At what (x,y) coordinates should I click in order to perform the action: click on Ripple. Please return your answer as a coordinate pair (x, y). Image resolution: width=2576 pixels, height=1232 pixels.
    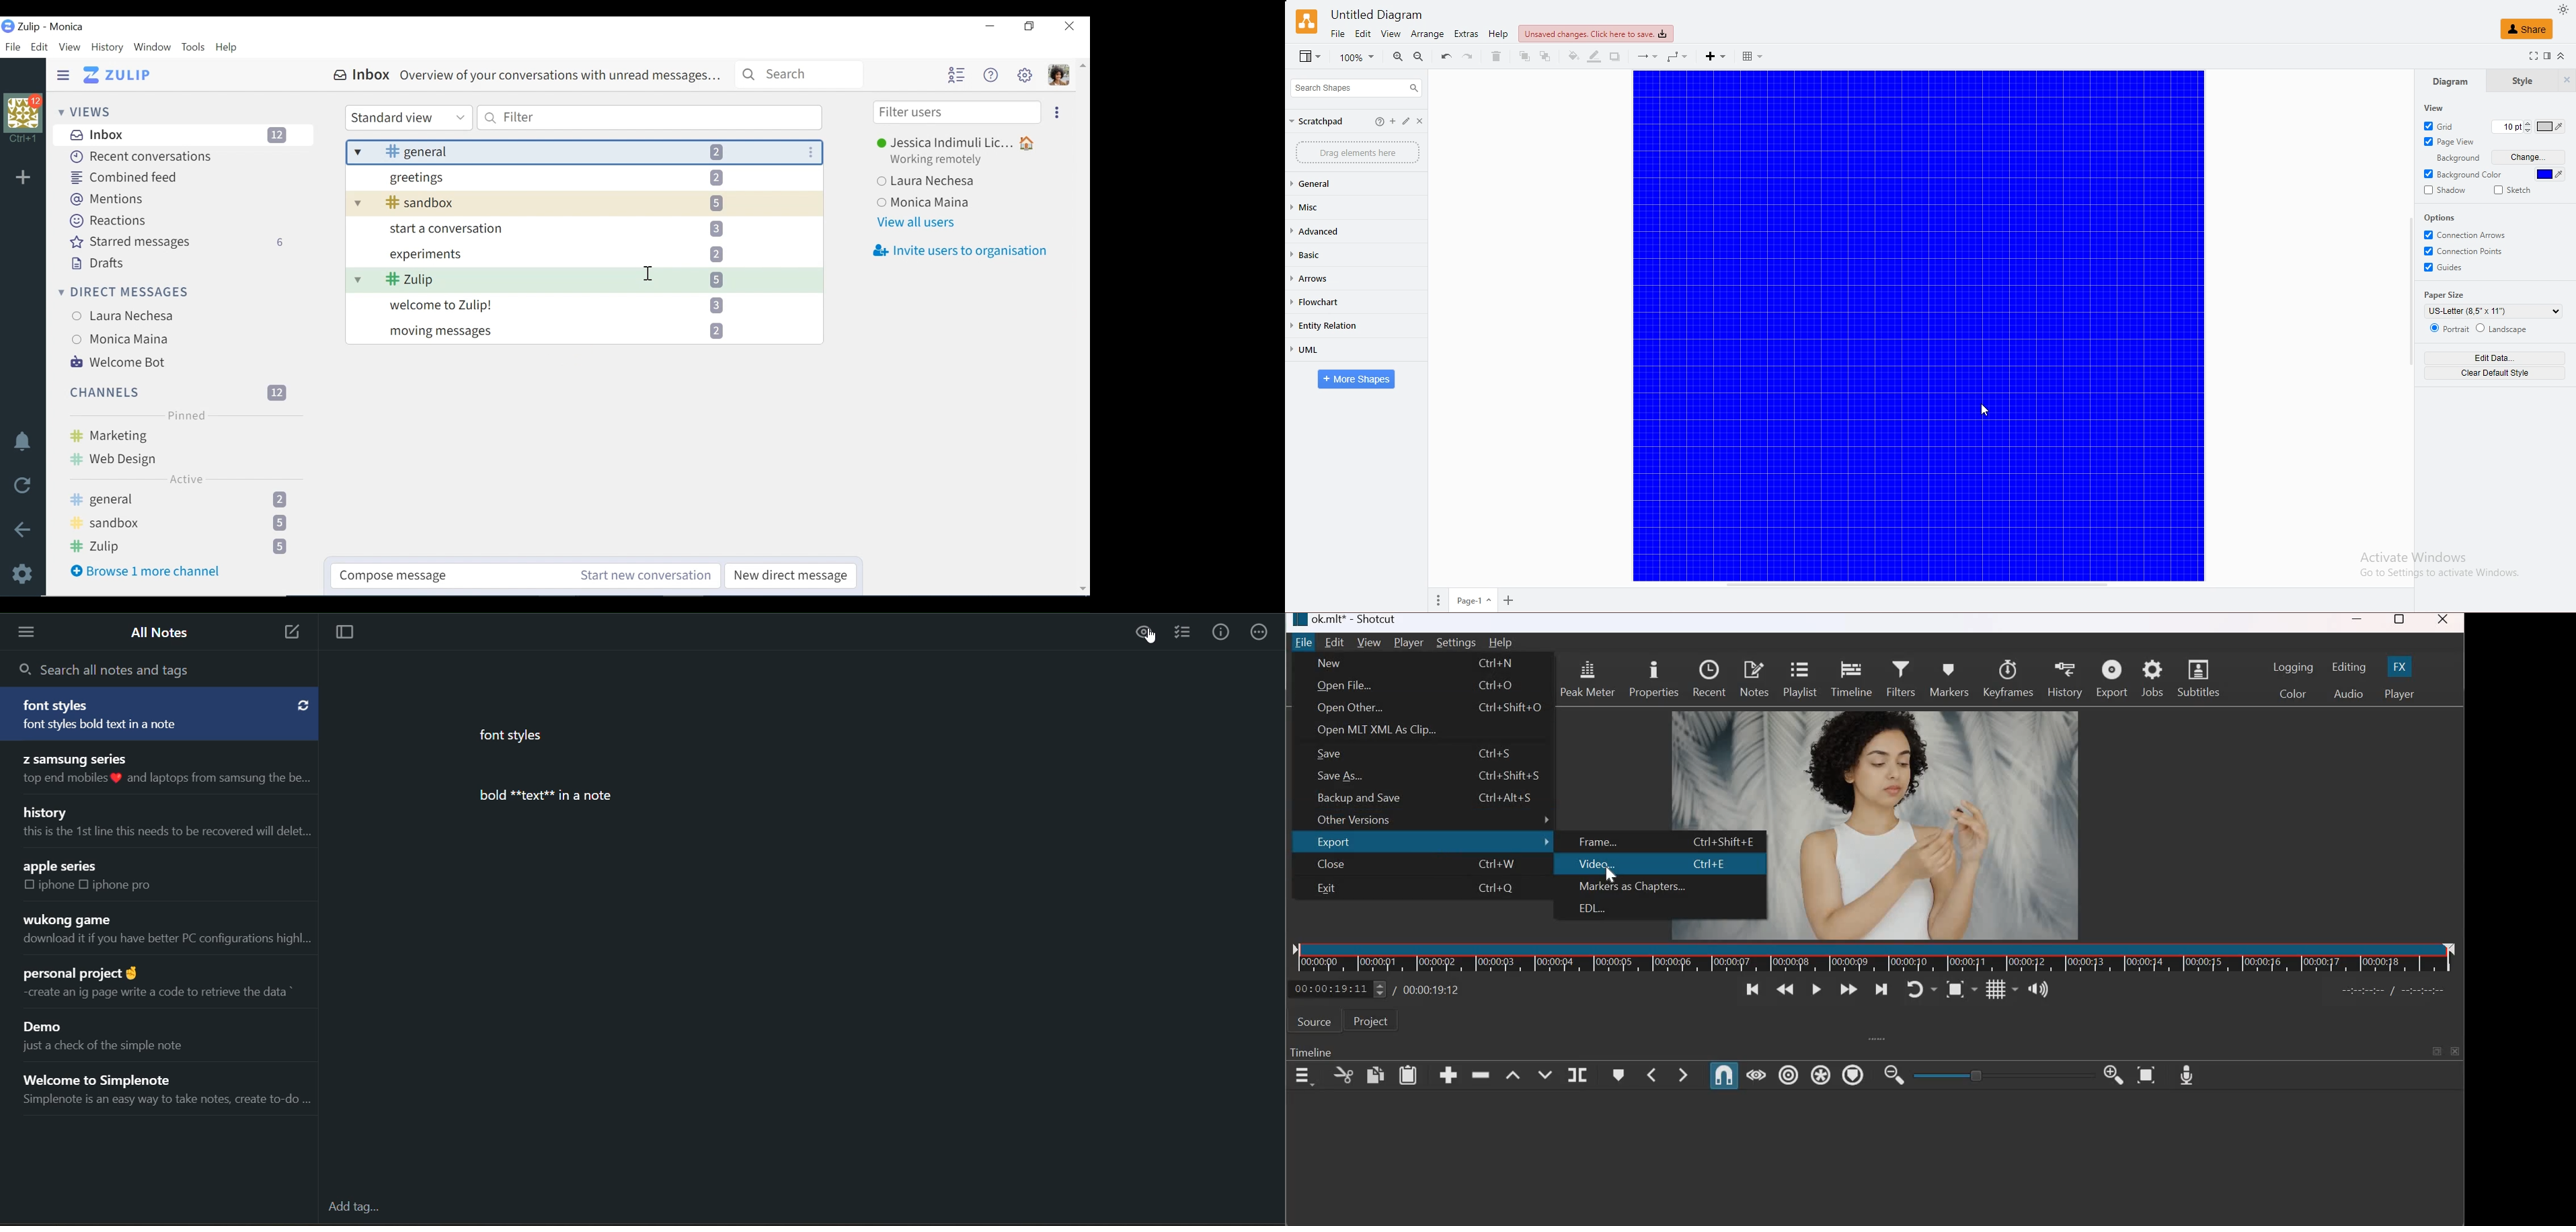
    Looking at the image, I should click on (1788, 1075).